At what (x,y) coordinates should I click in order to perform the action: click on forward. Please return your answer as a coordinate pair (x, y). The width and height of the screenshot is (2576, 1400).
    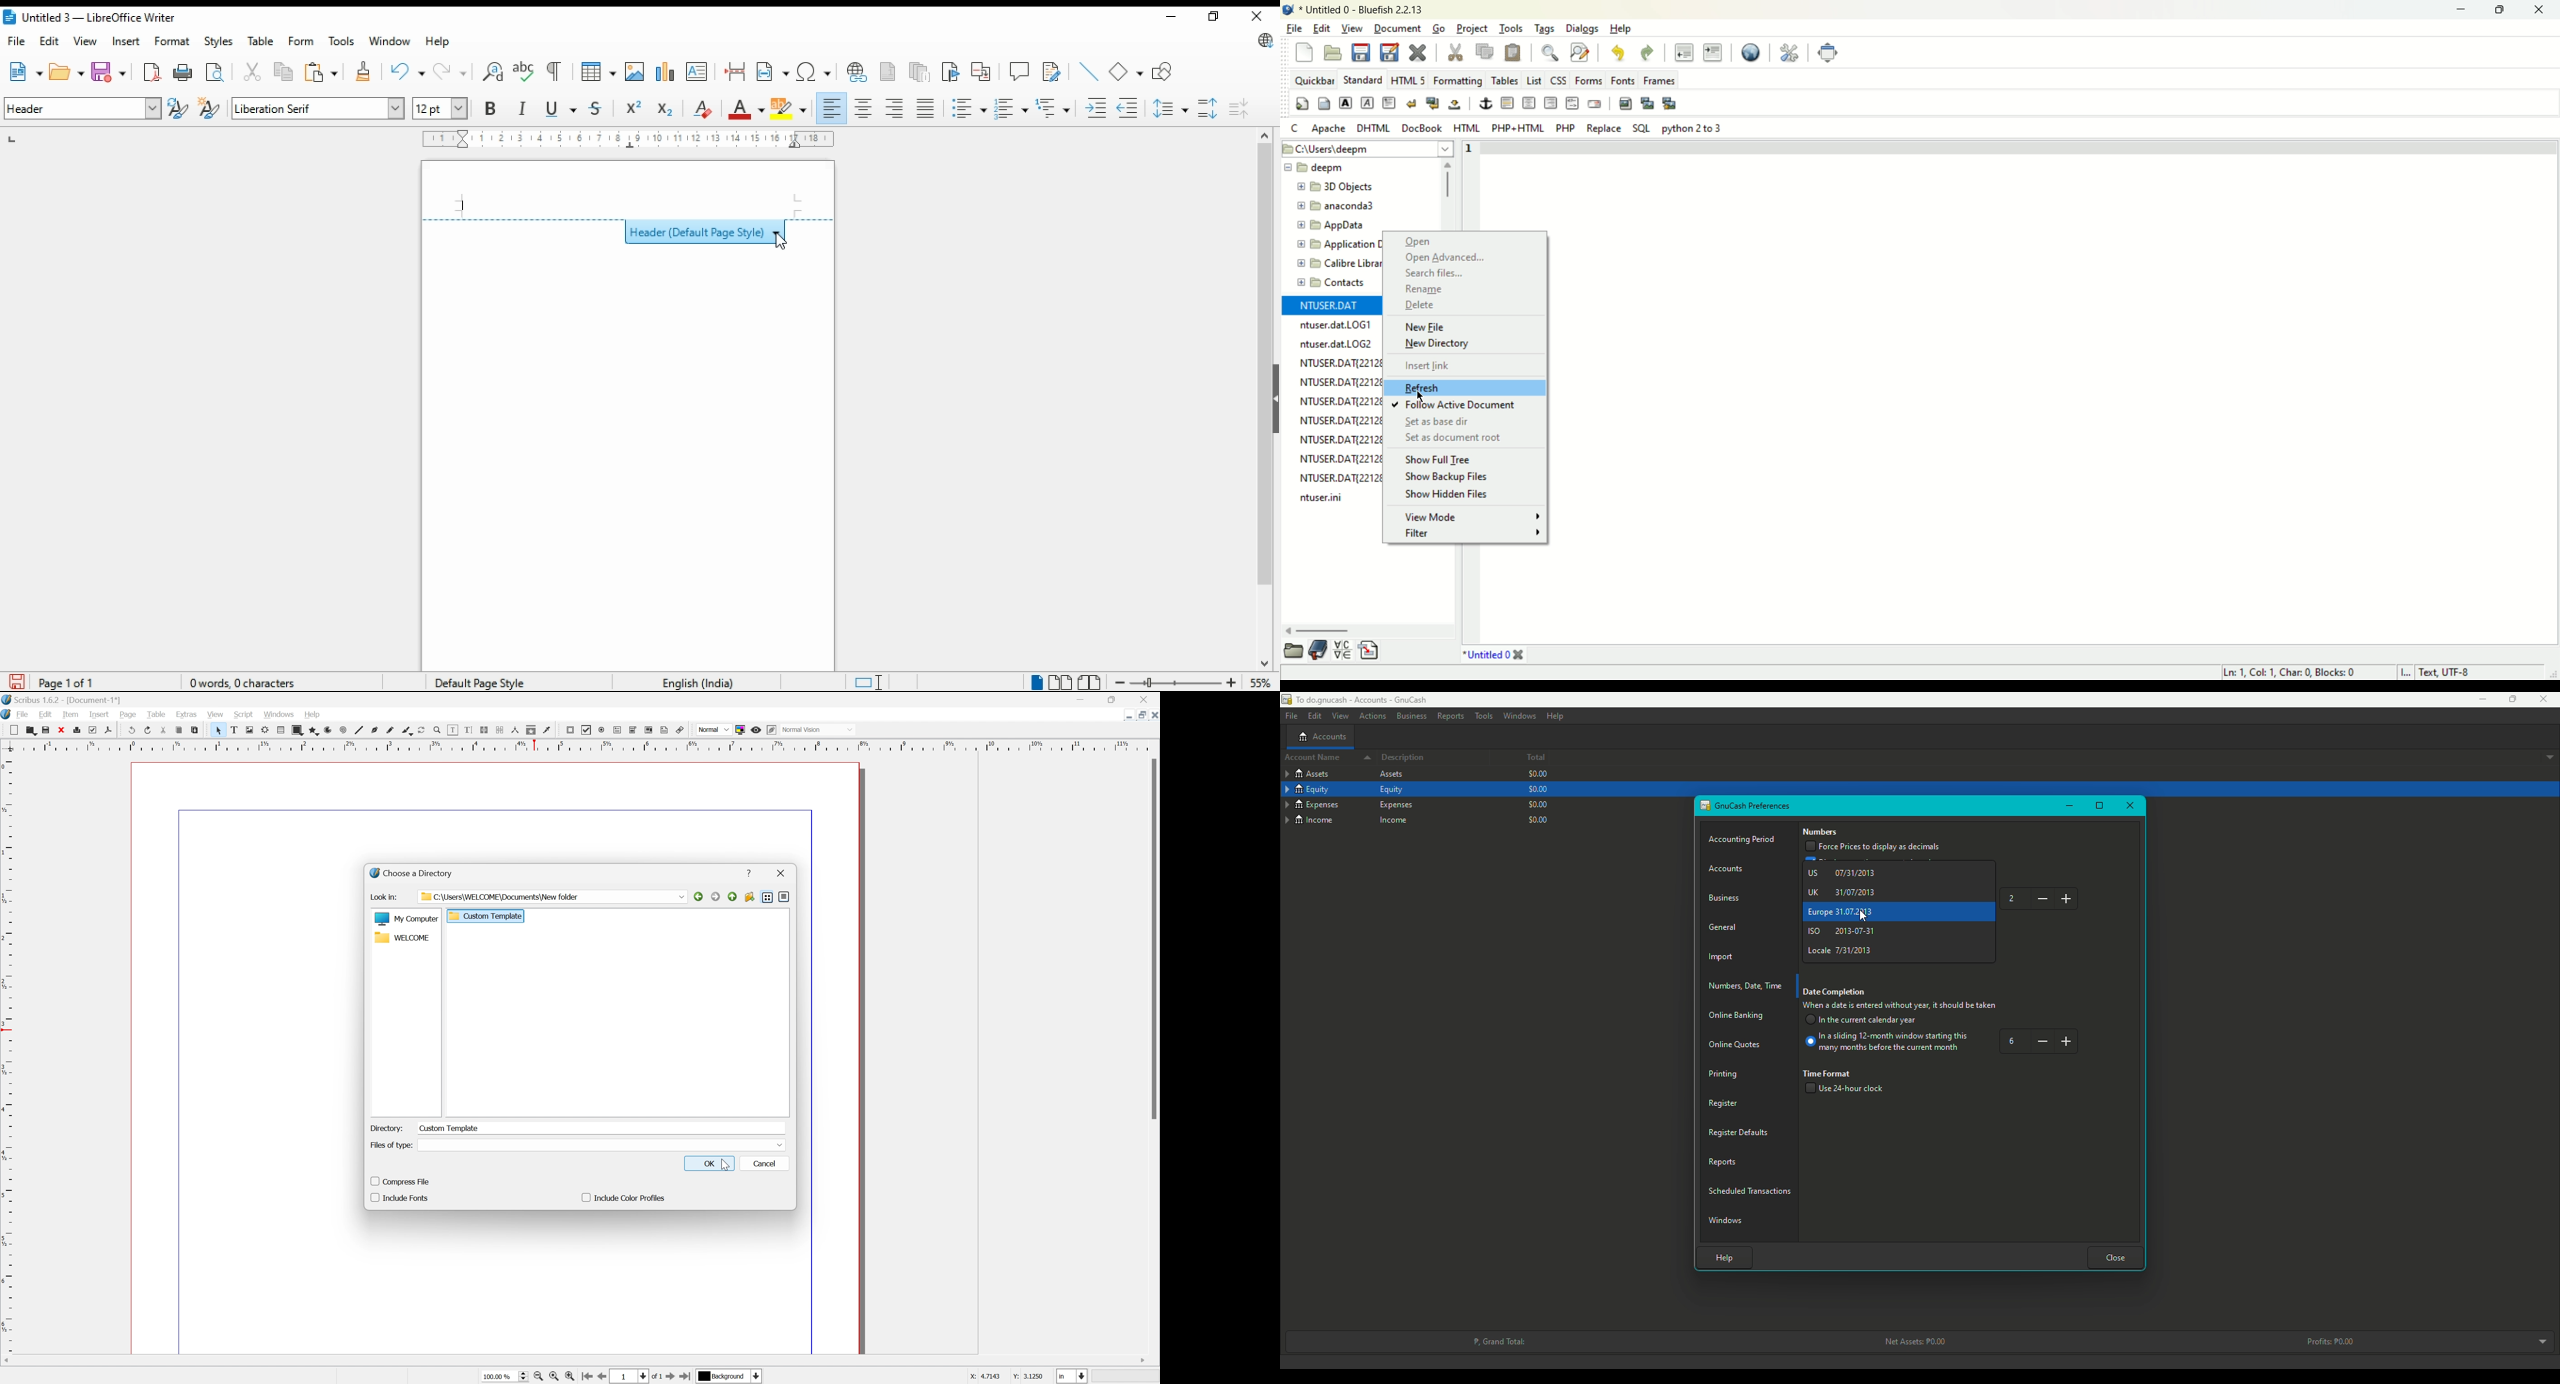
    Looking at the image, I should click on (715, 897).